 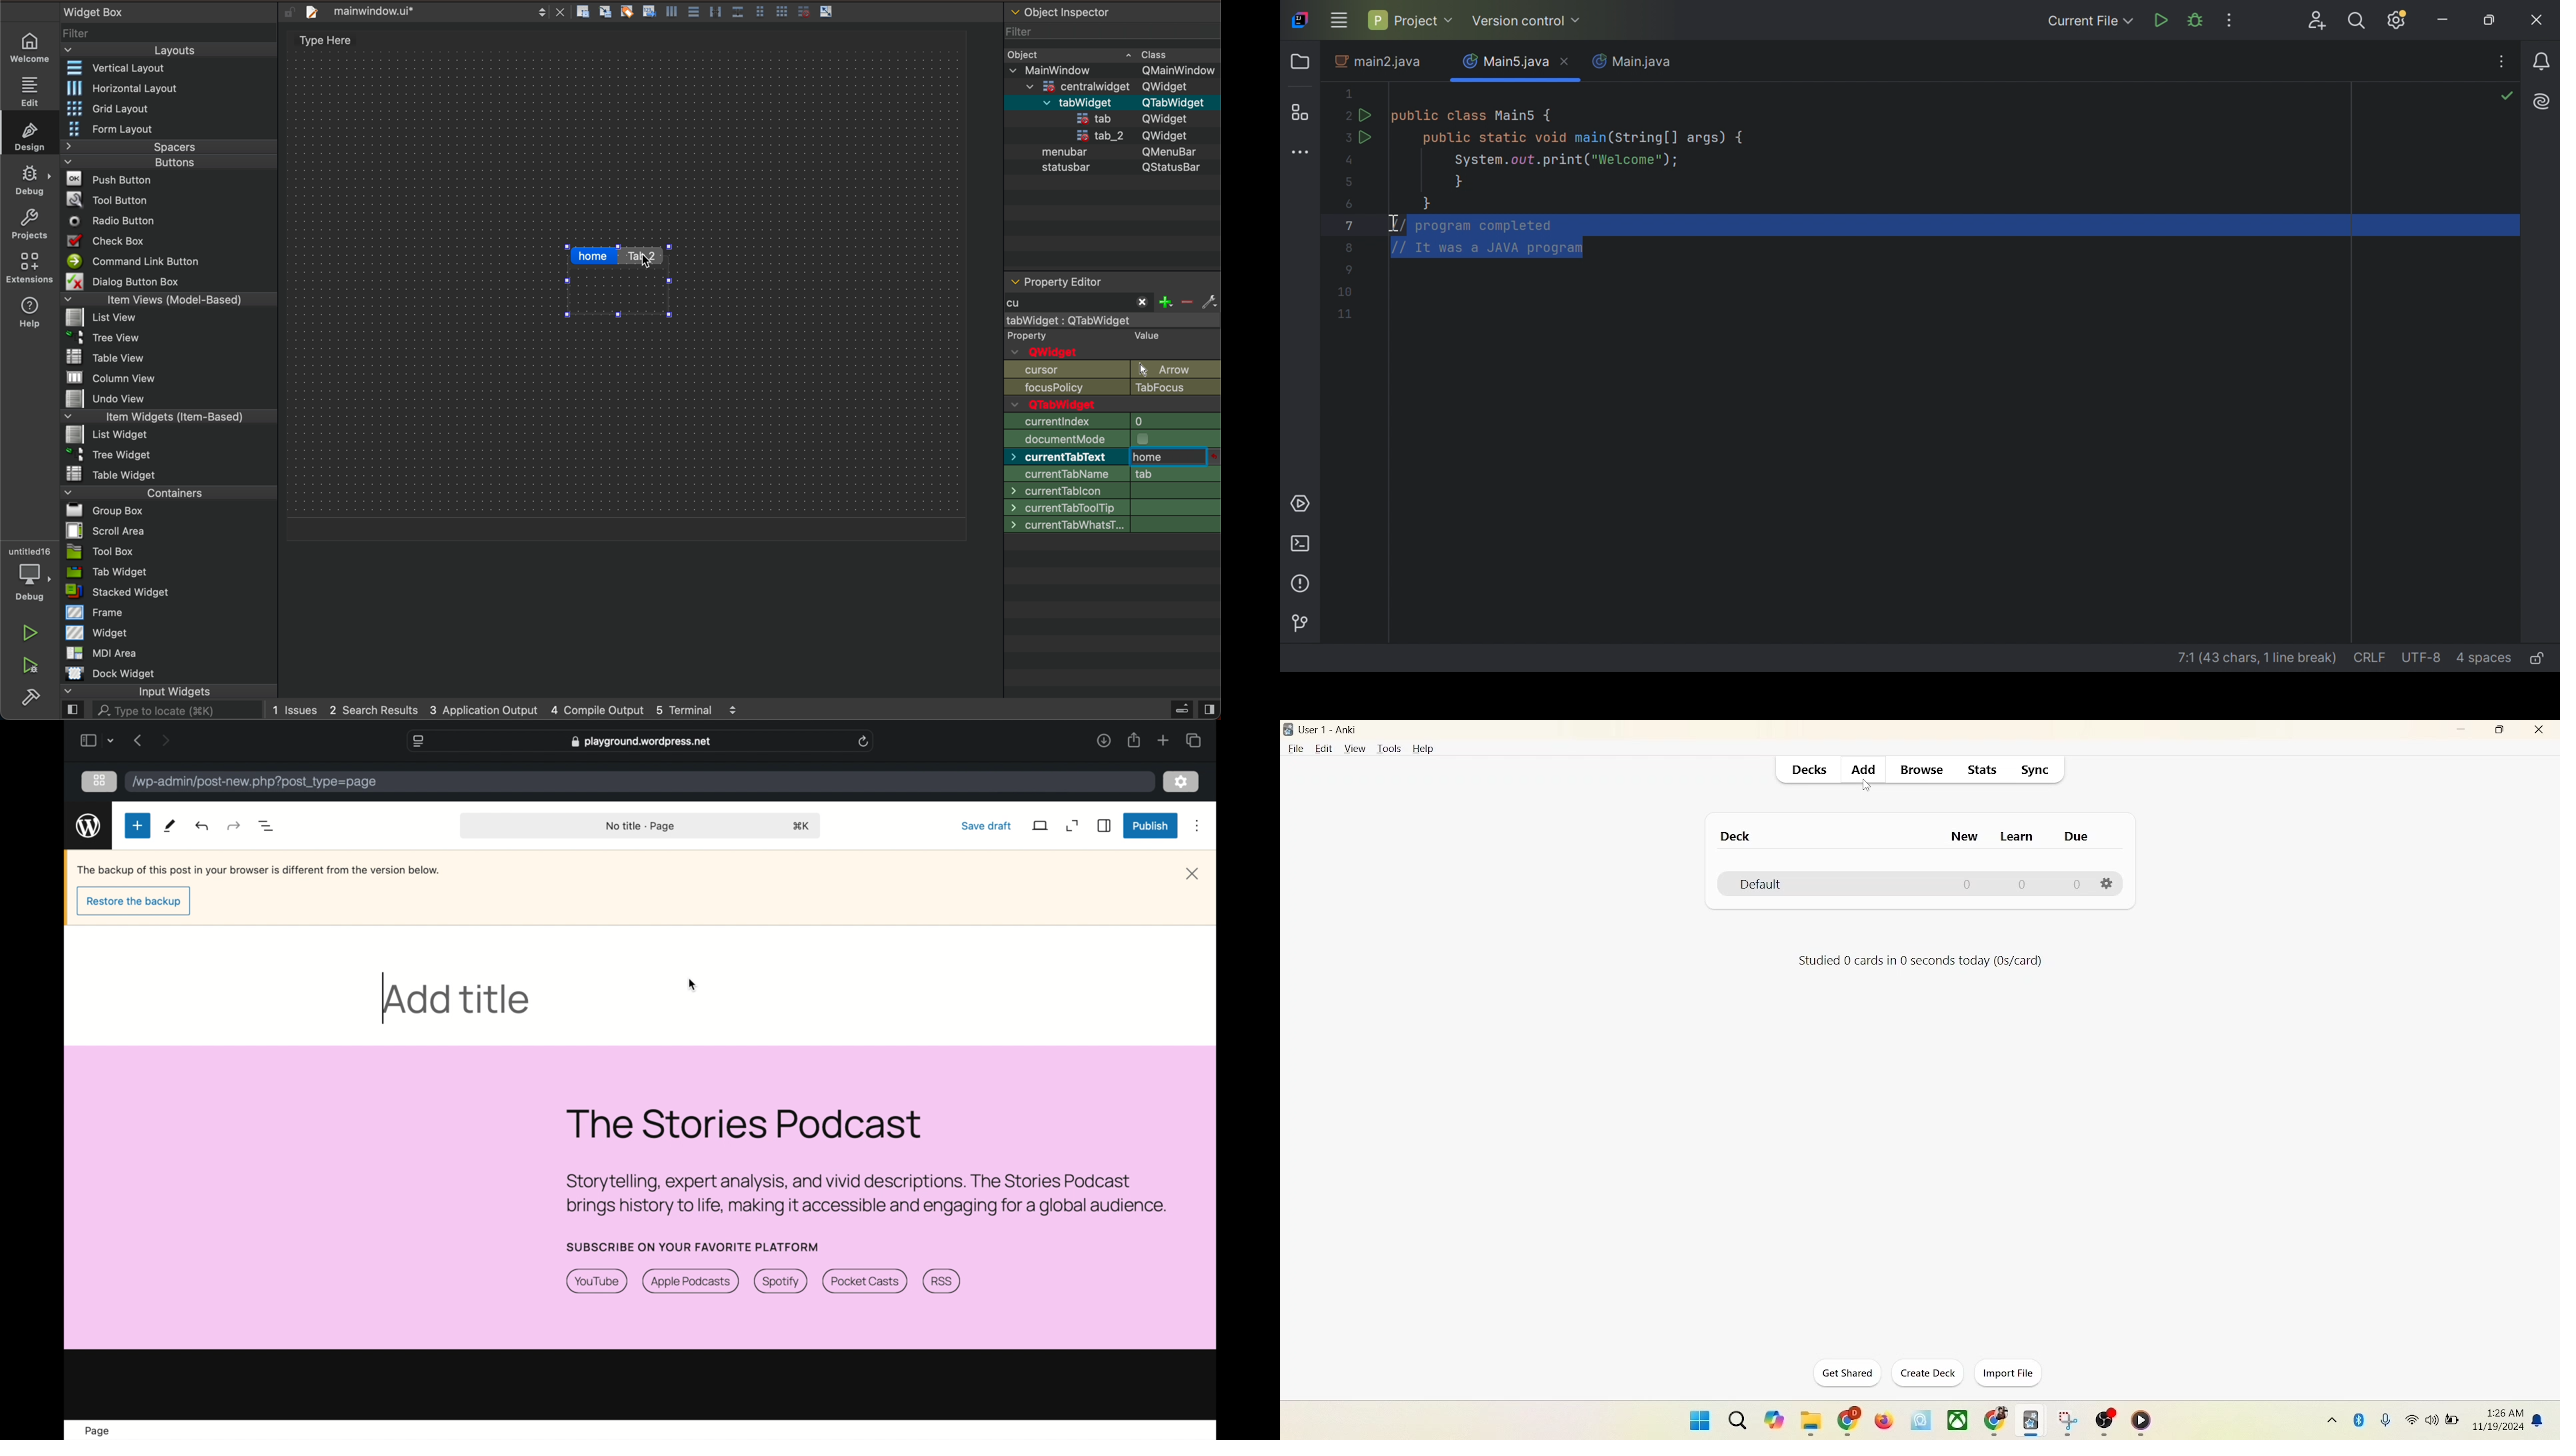 I want to click on Frame, so click(x=90, y=613).